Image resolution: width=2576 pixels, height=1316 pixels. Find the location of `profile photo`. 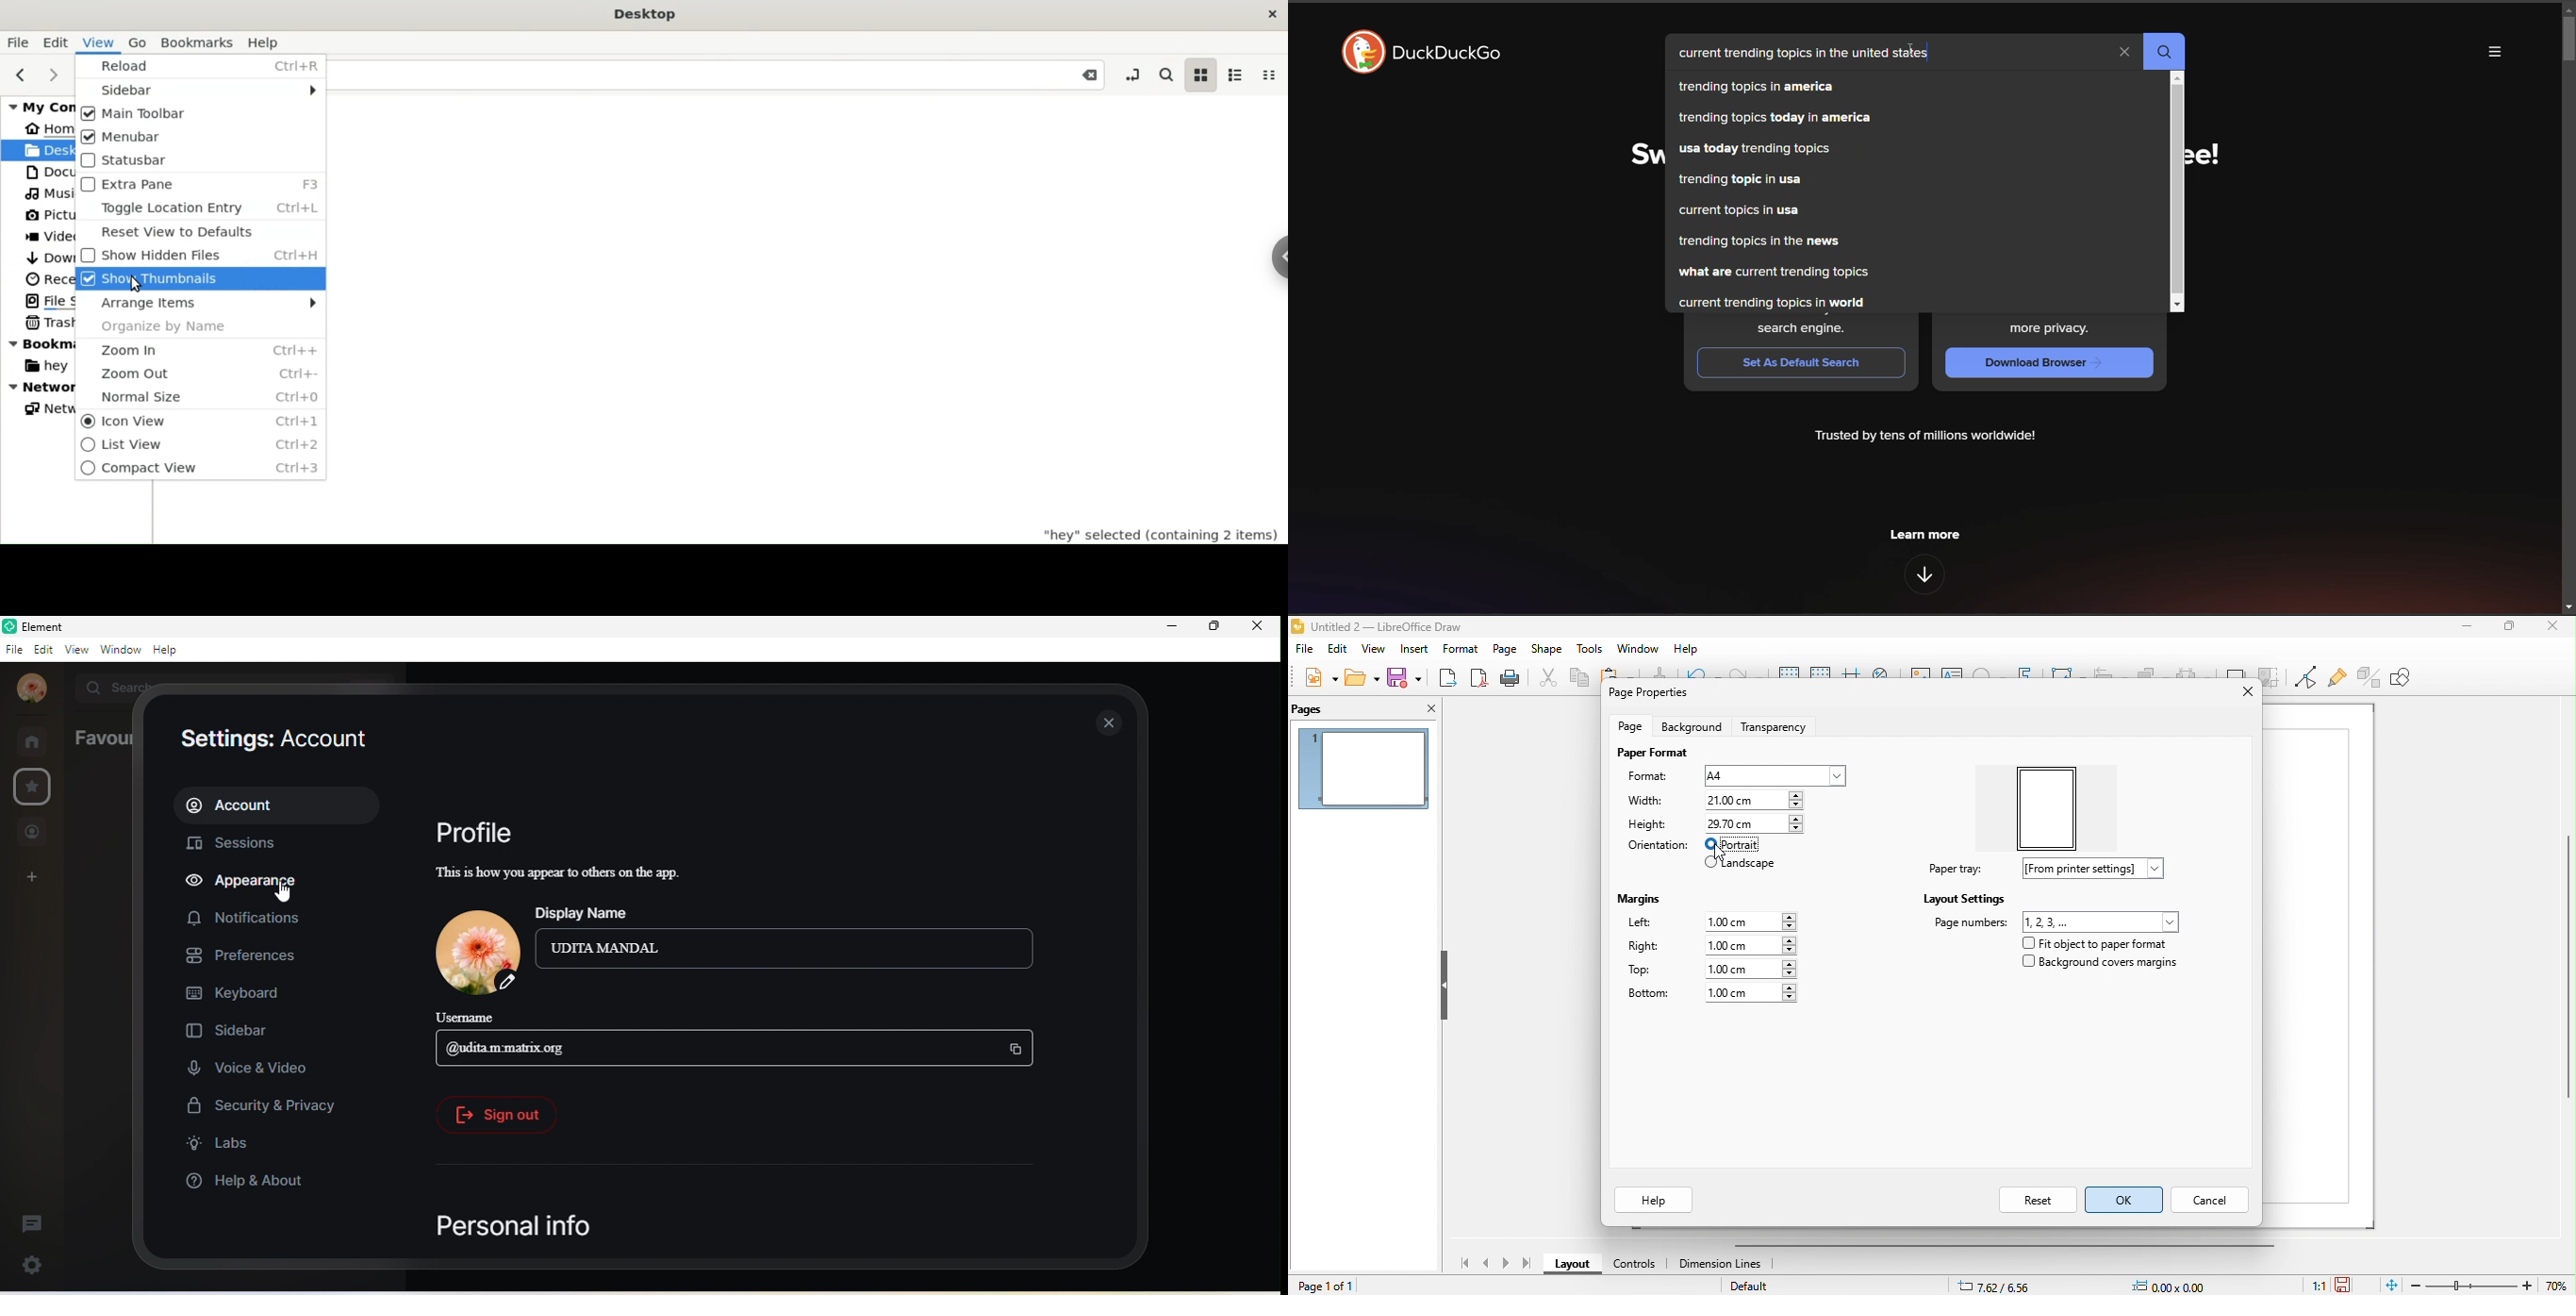

profile photo is located at coordinates (473, 950).